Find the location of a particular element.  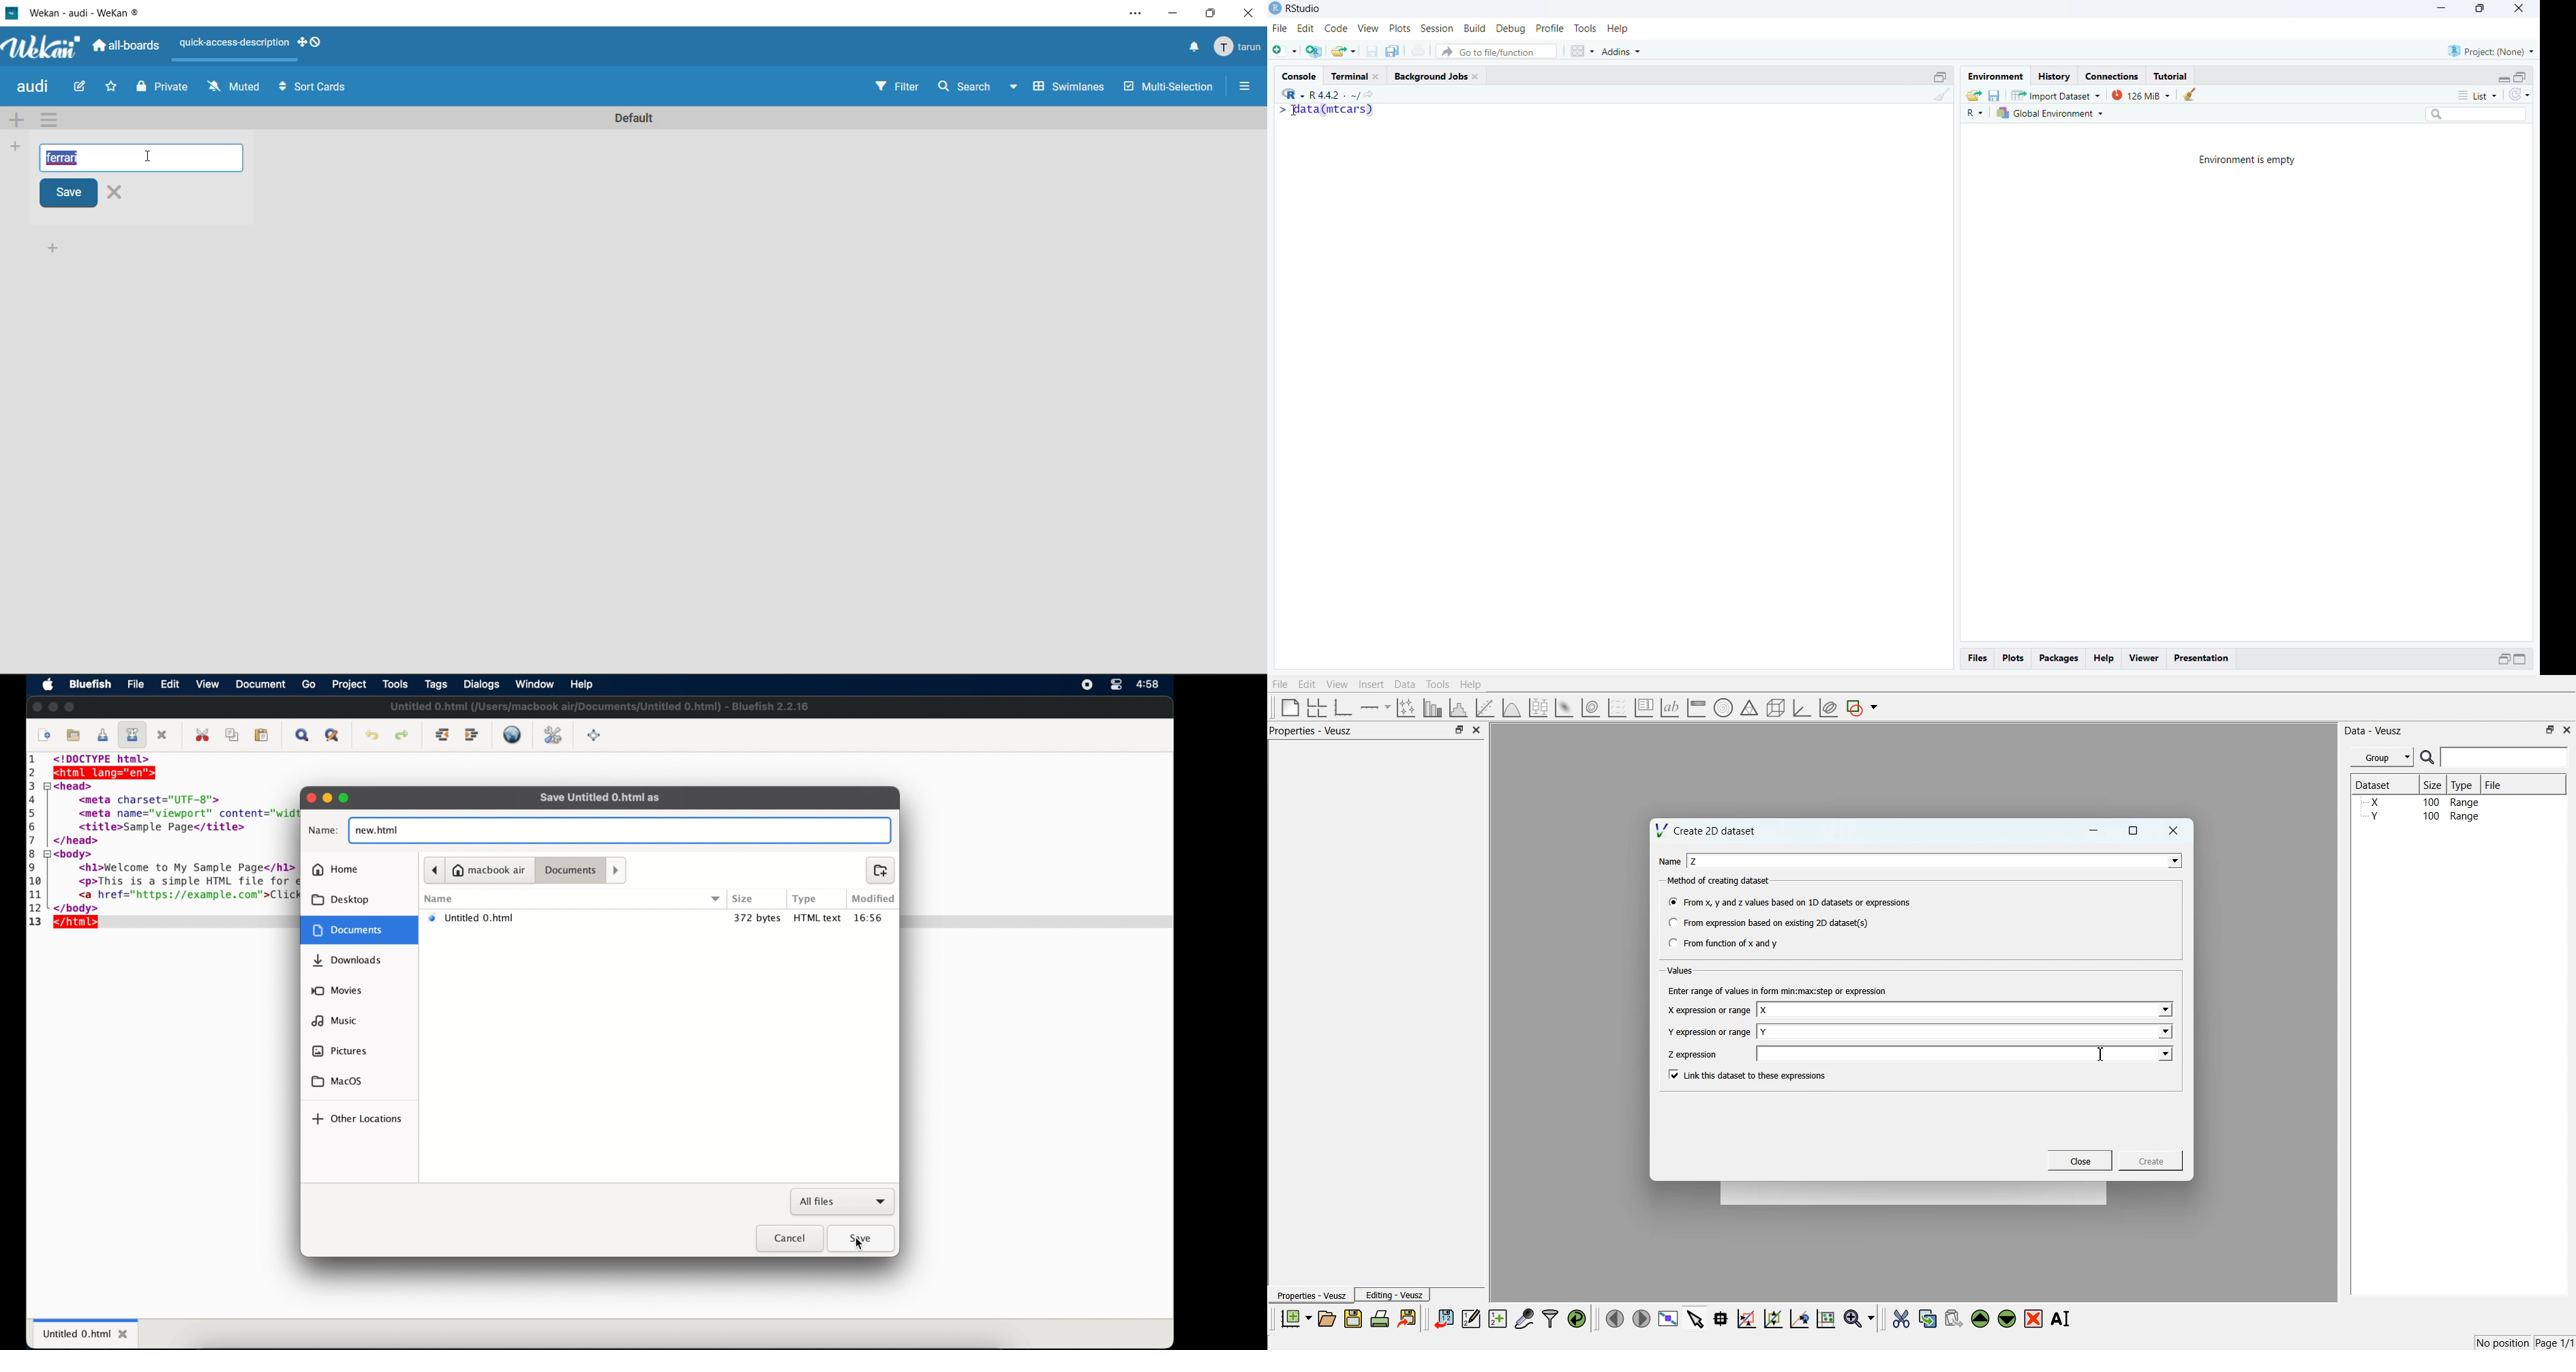

Build is located at coordinates (1474, 28).